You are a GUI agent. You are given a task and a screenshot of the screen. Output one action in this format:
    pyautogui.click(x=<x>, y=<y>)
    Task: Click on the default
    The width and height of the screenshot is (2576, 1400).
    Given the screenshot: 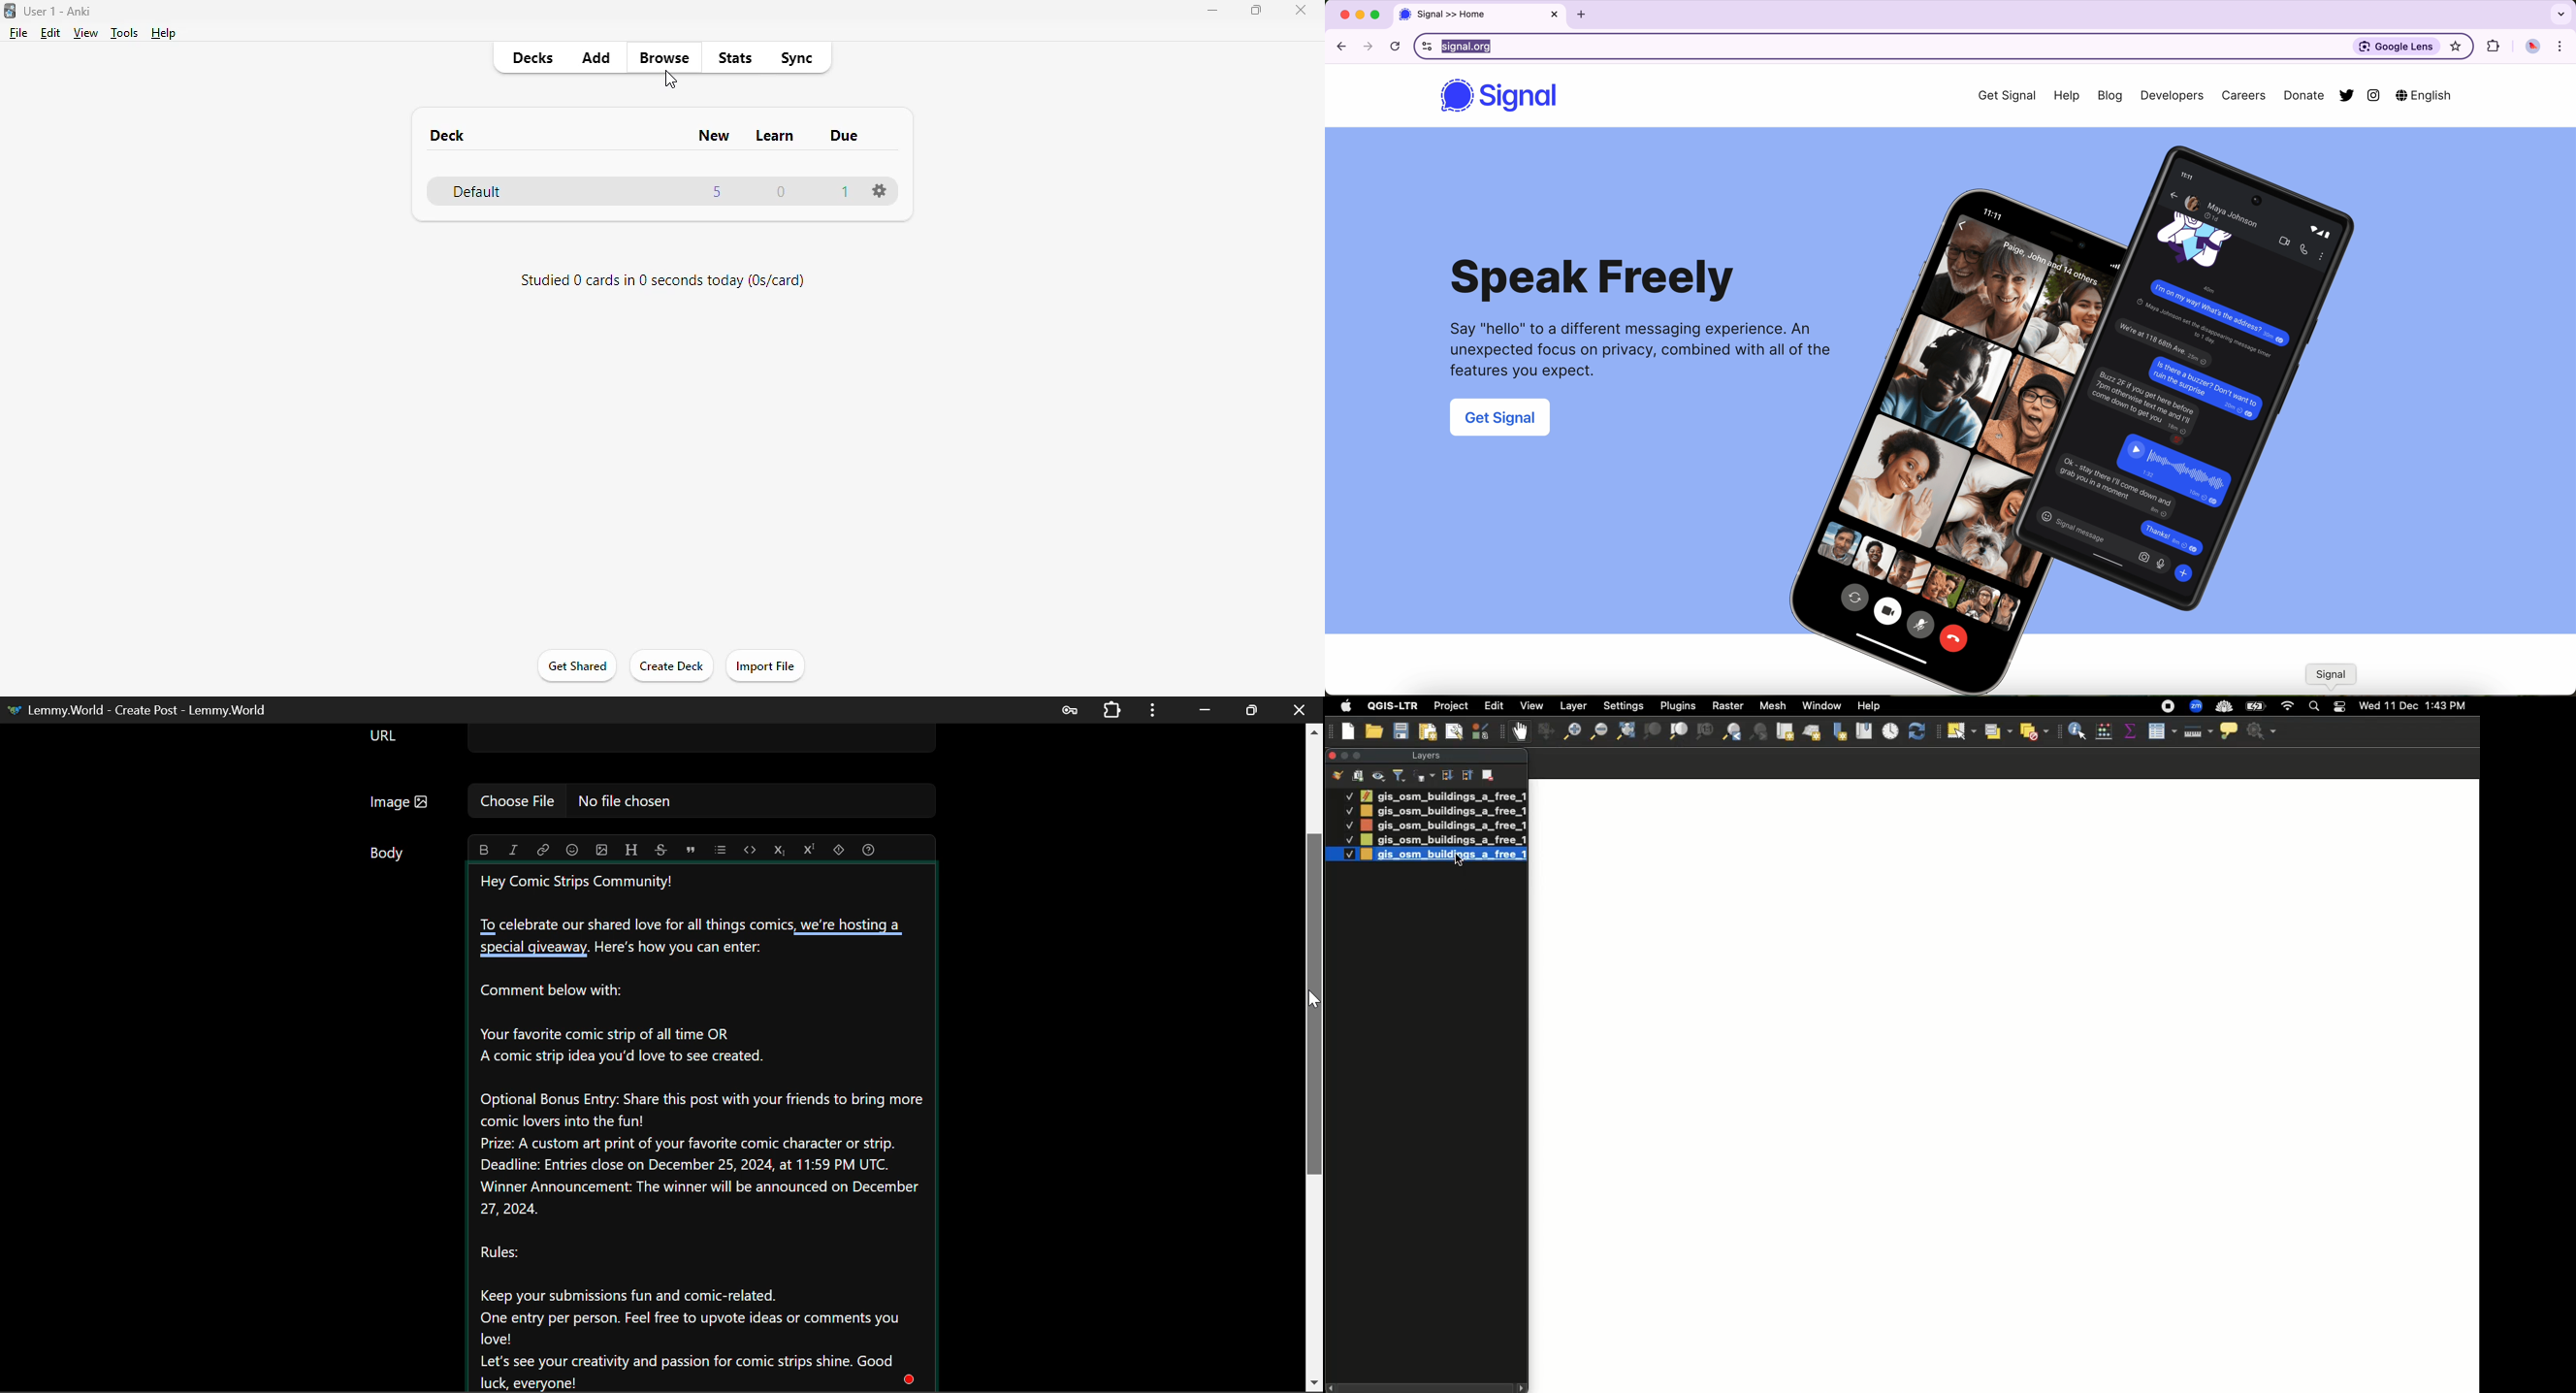 What is the action you would take?
    pyautogui.click(x=473, y=192)
    